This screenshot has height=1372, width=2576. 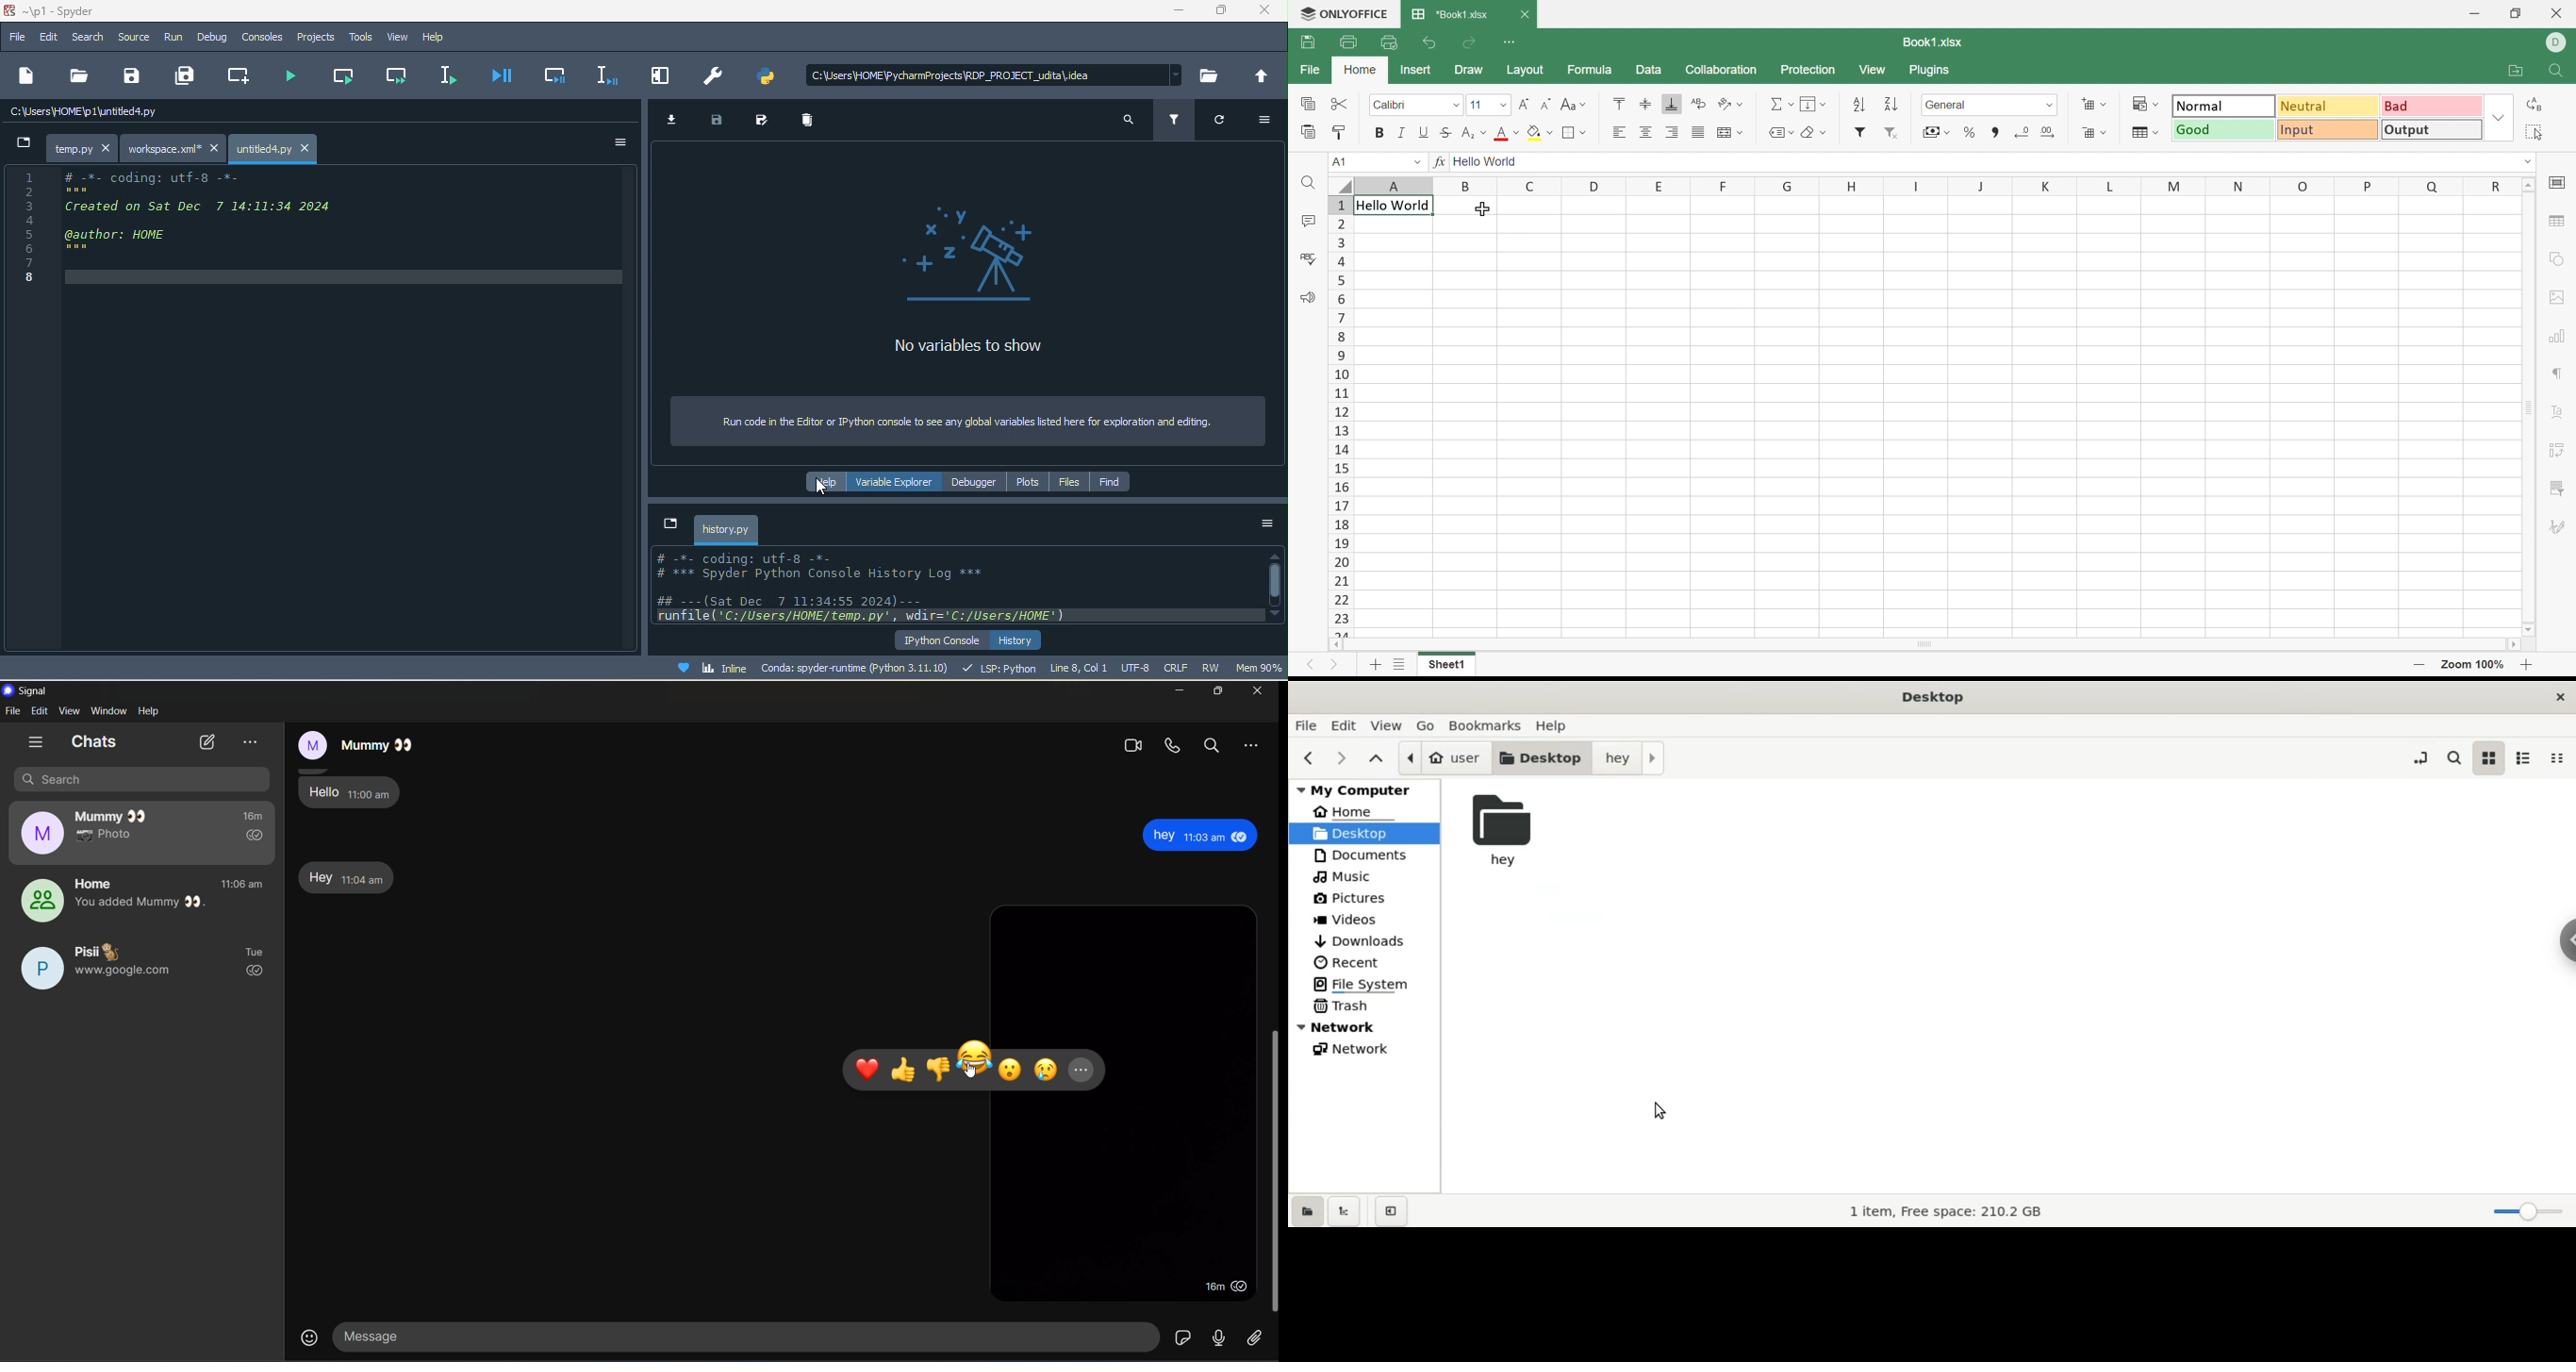 I want to click on Draw, so click(x=1464, y=70).